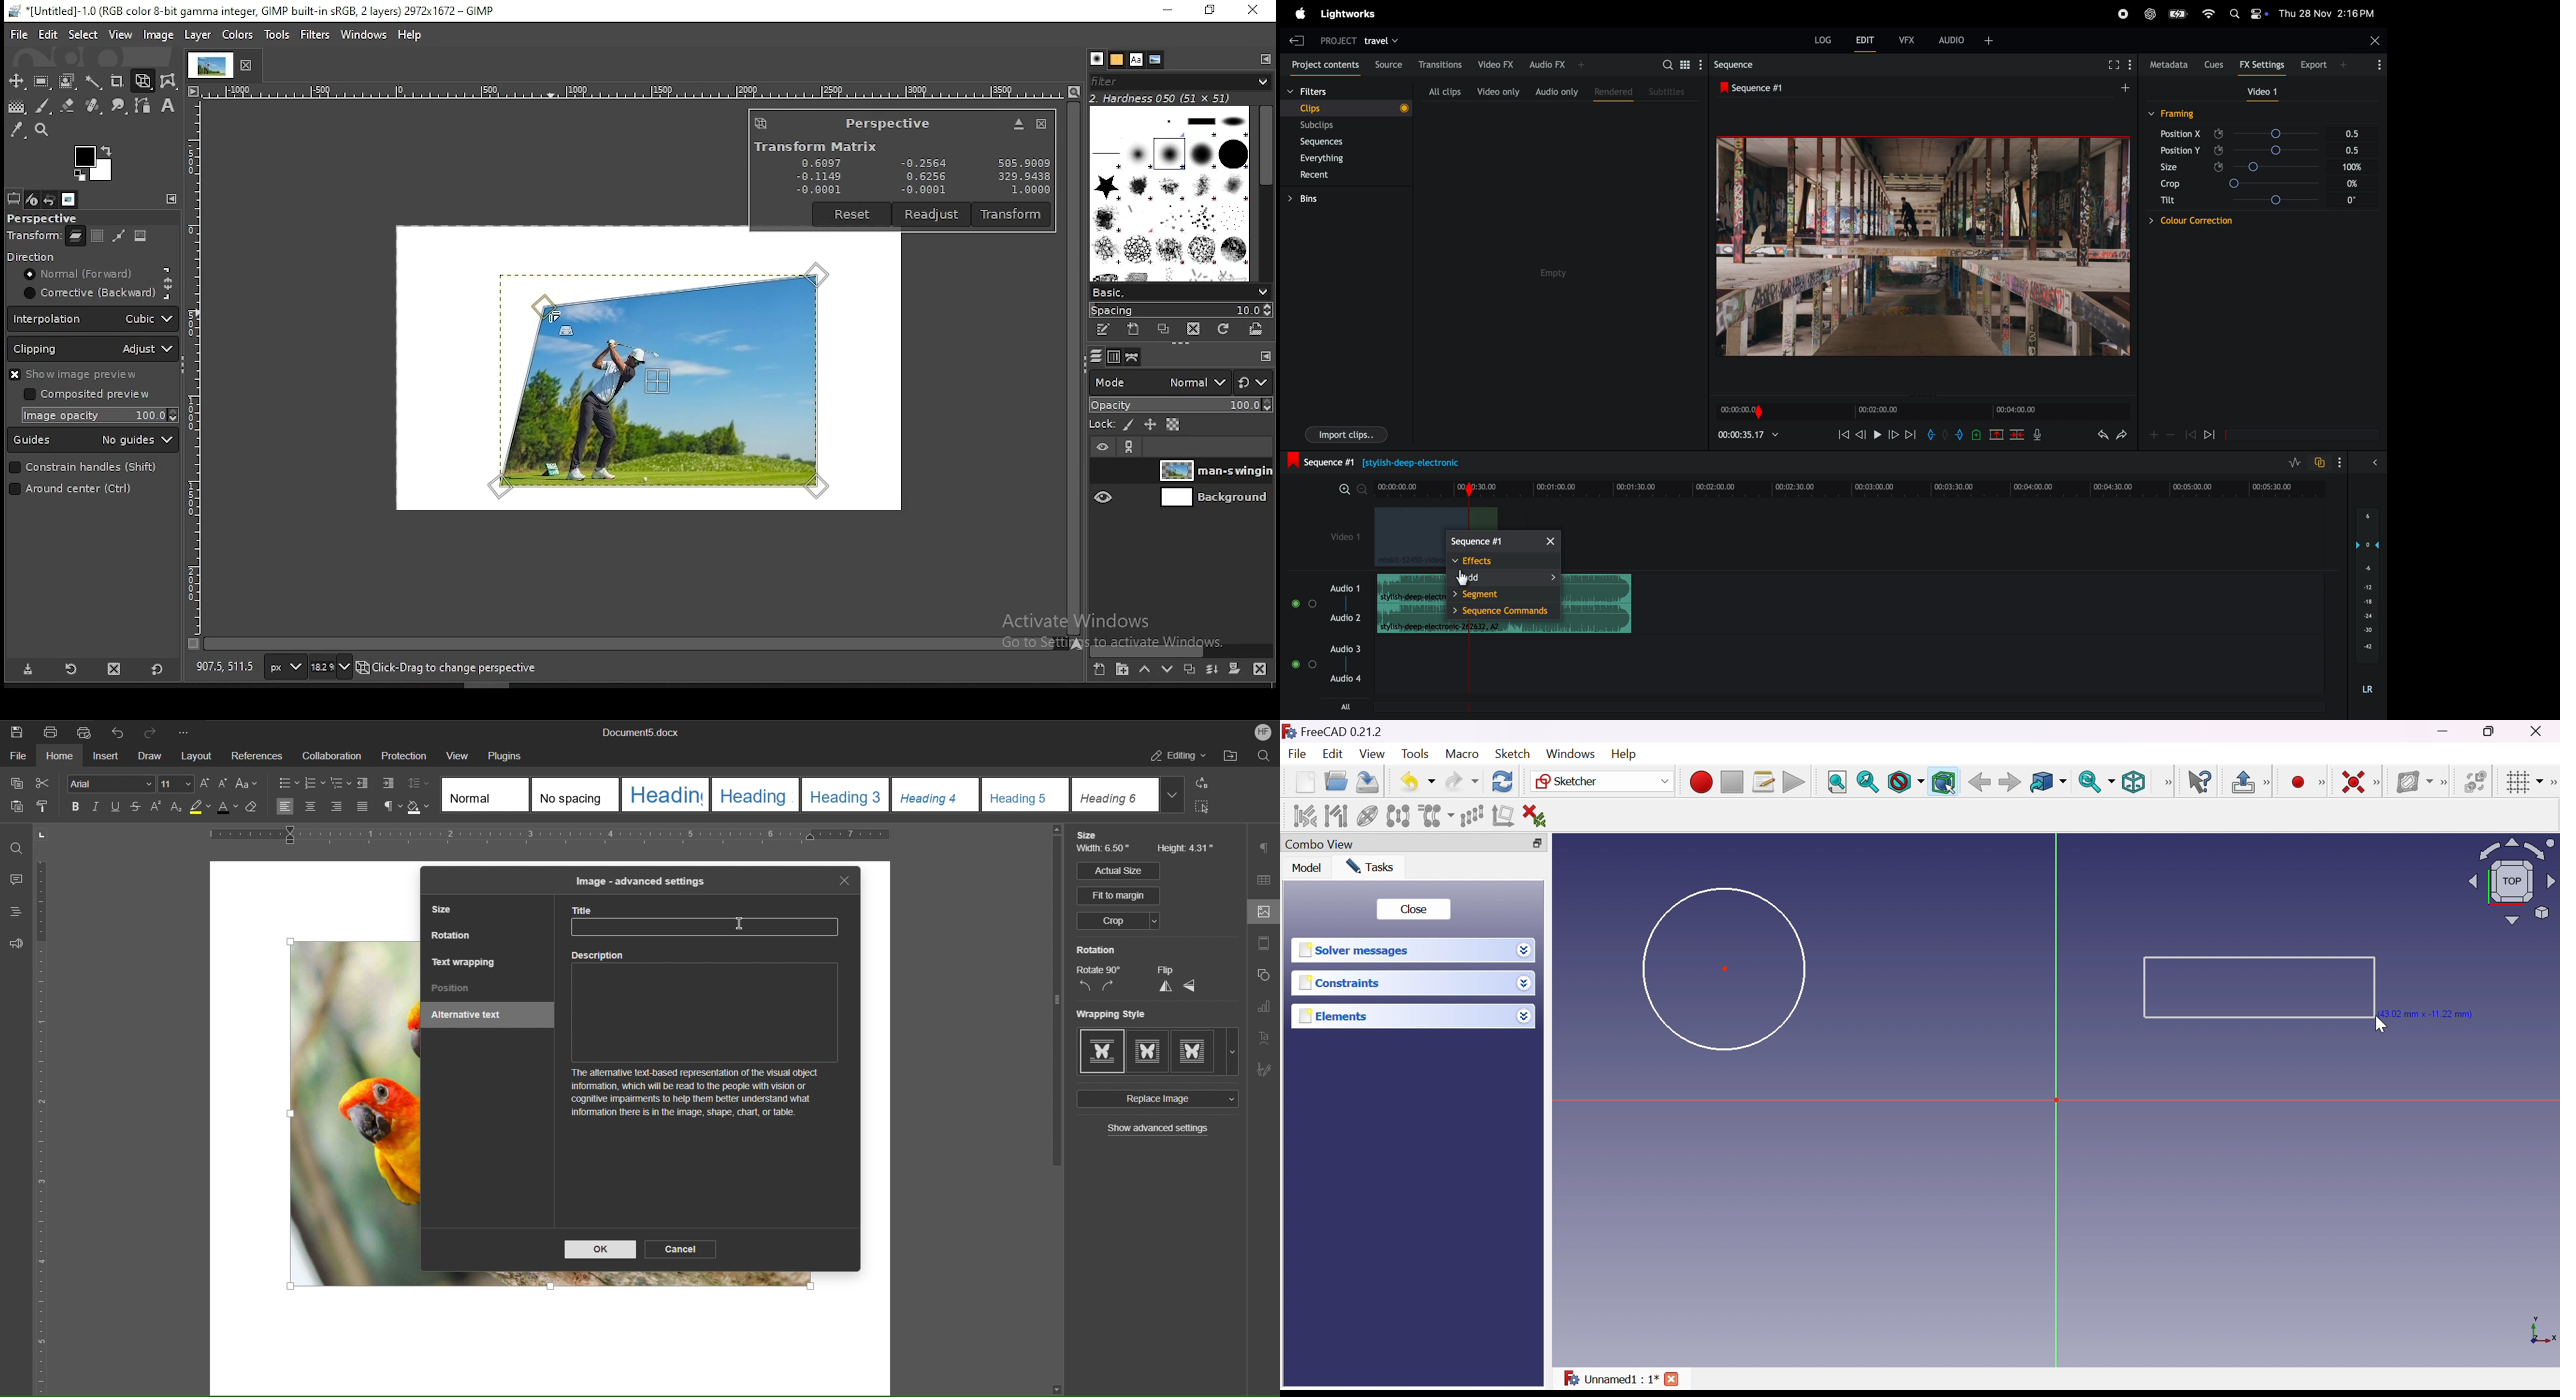 This screenshot has width=2576, height=1400. What do you see at coordinates (83, 731) in the screenshot?
I see `Quick Print` at bounding box center [83, 731].